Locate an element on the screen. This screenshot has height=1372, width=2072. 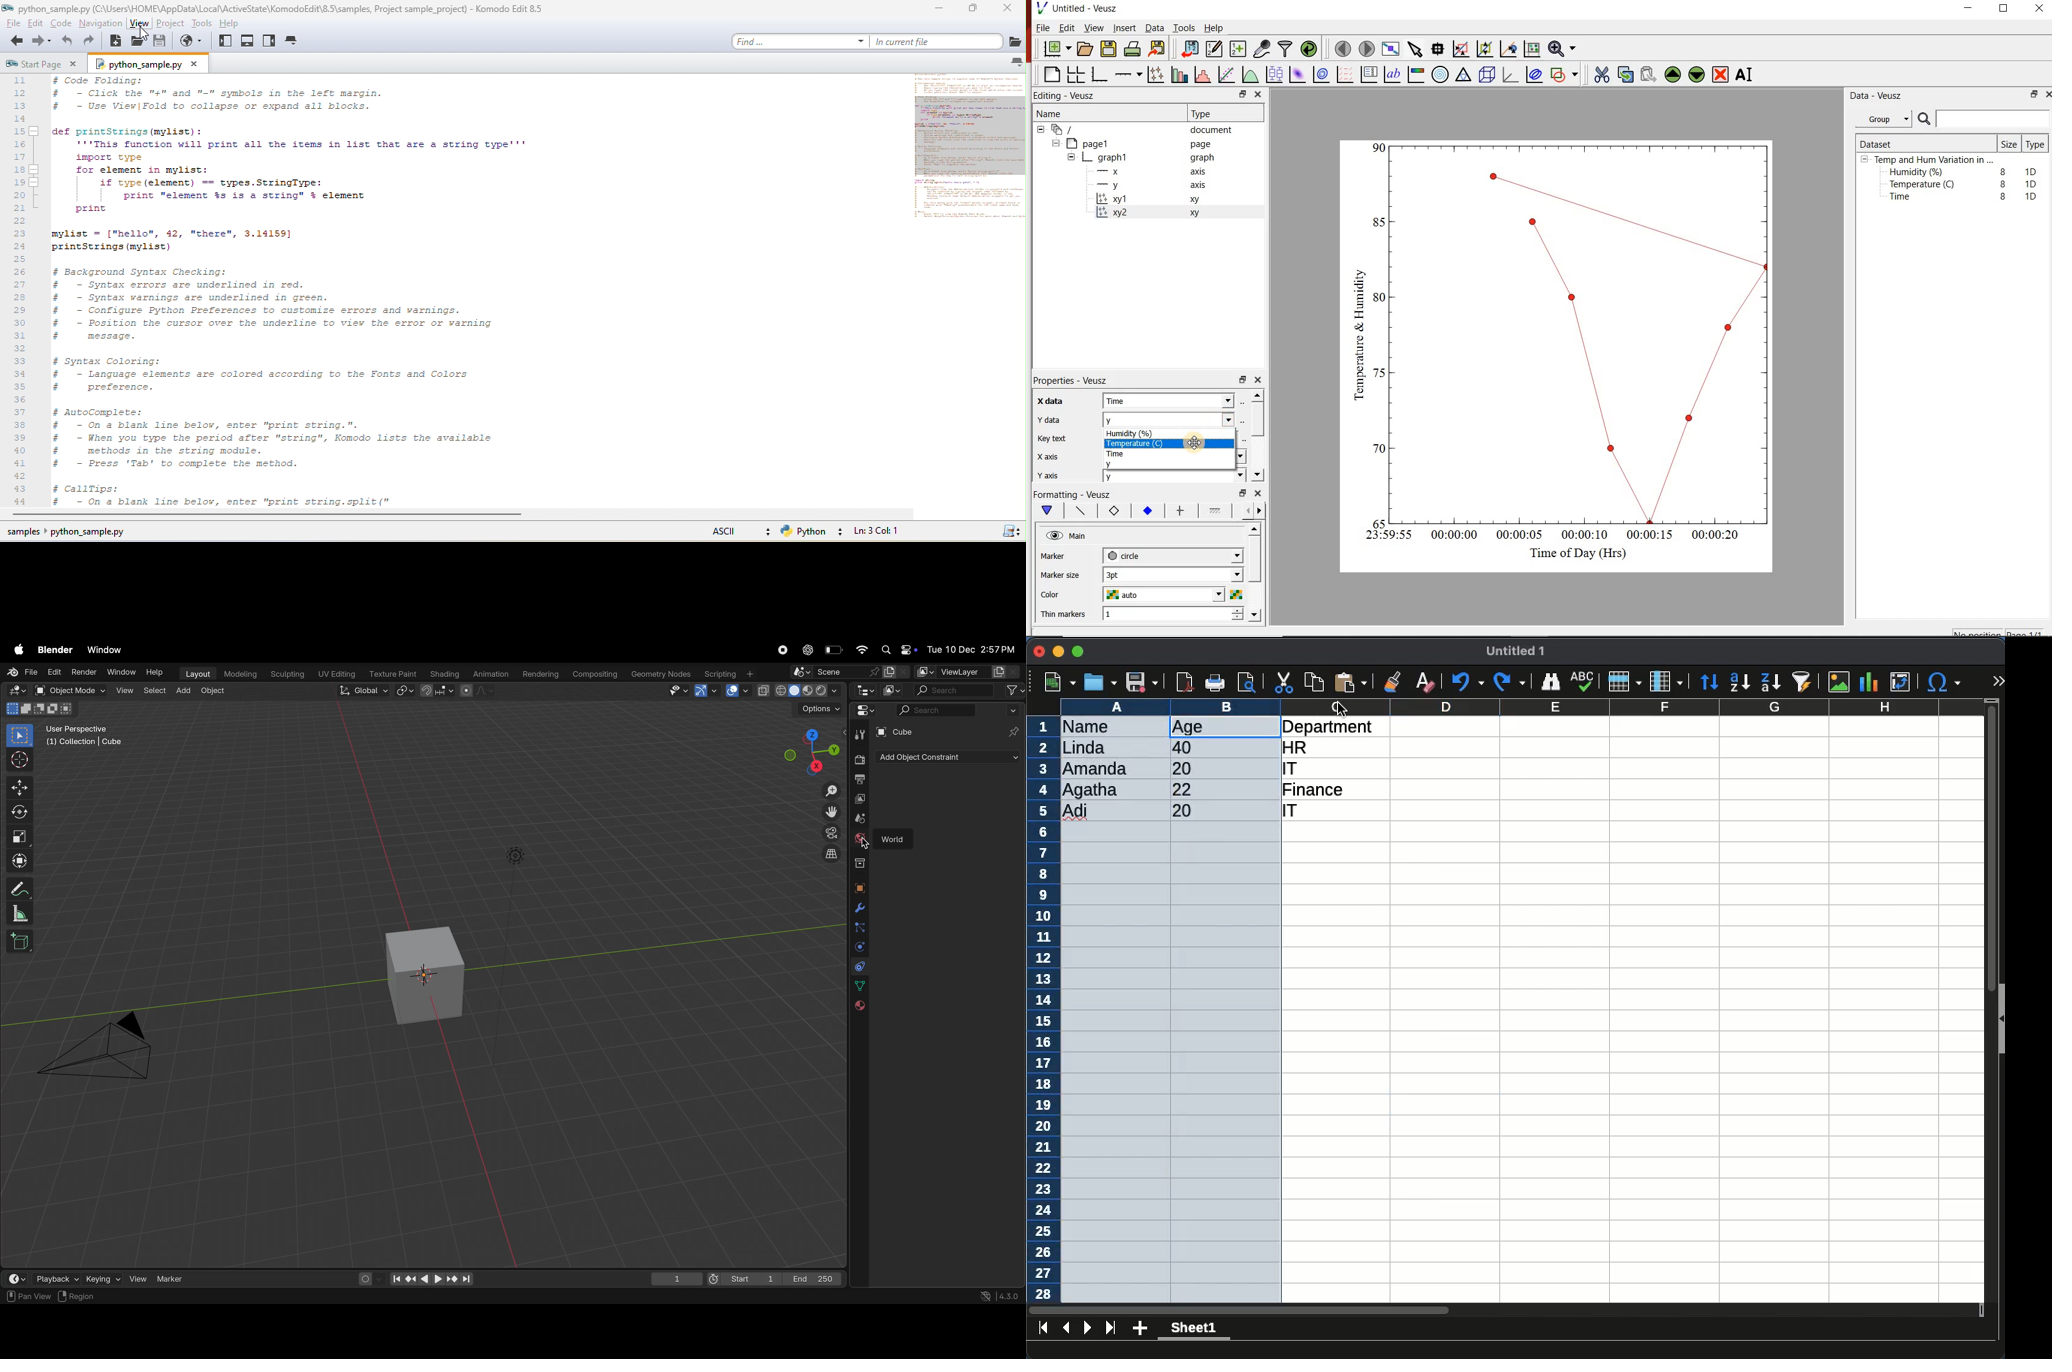
clone formatting is located at coordinates (1395, 681).